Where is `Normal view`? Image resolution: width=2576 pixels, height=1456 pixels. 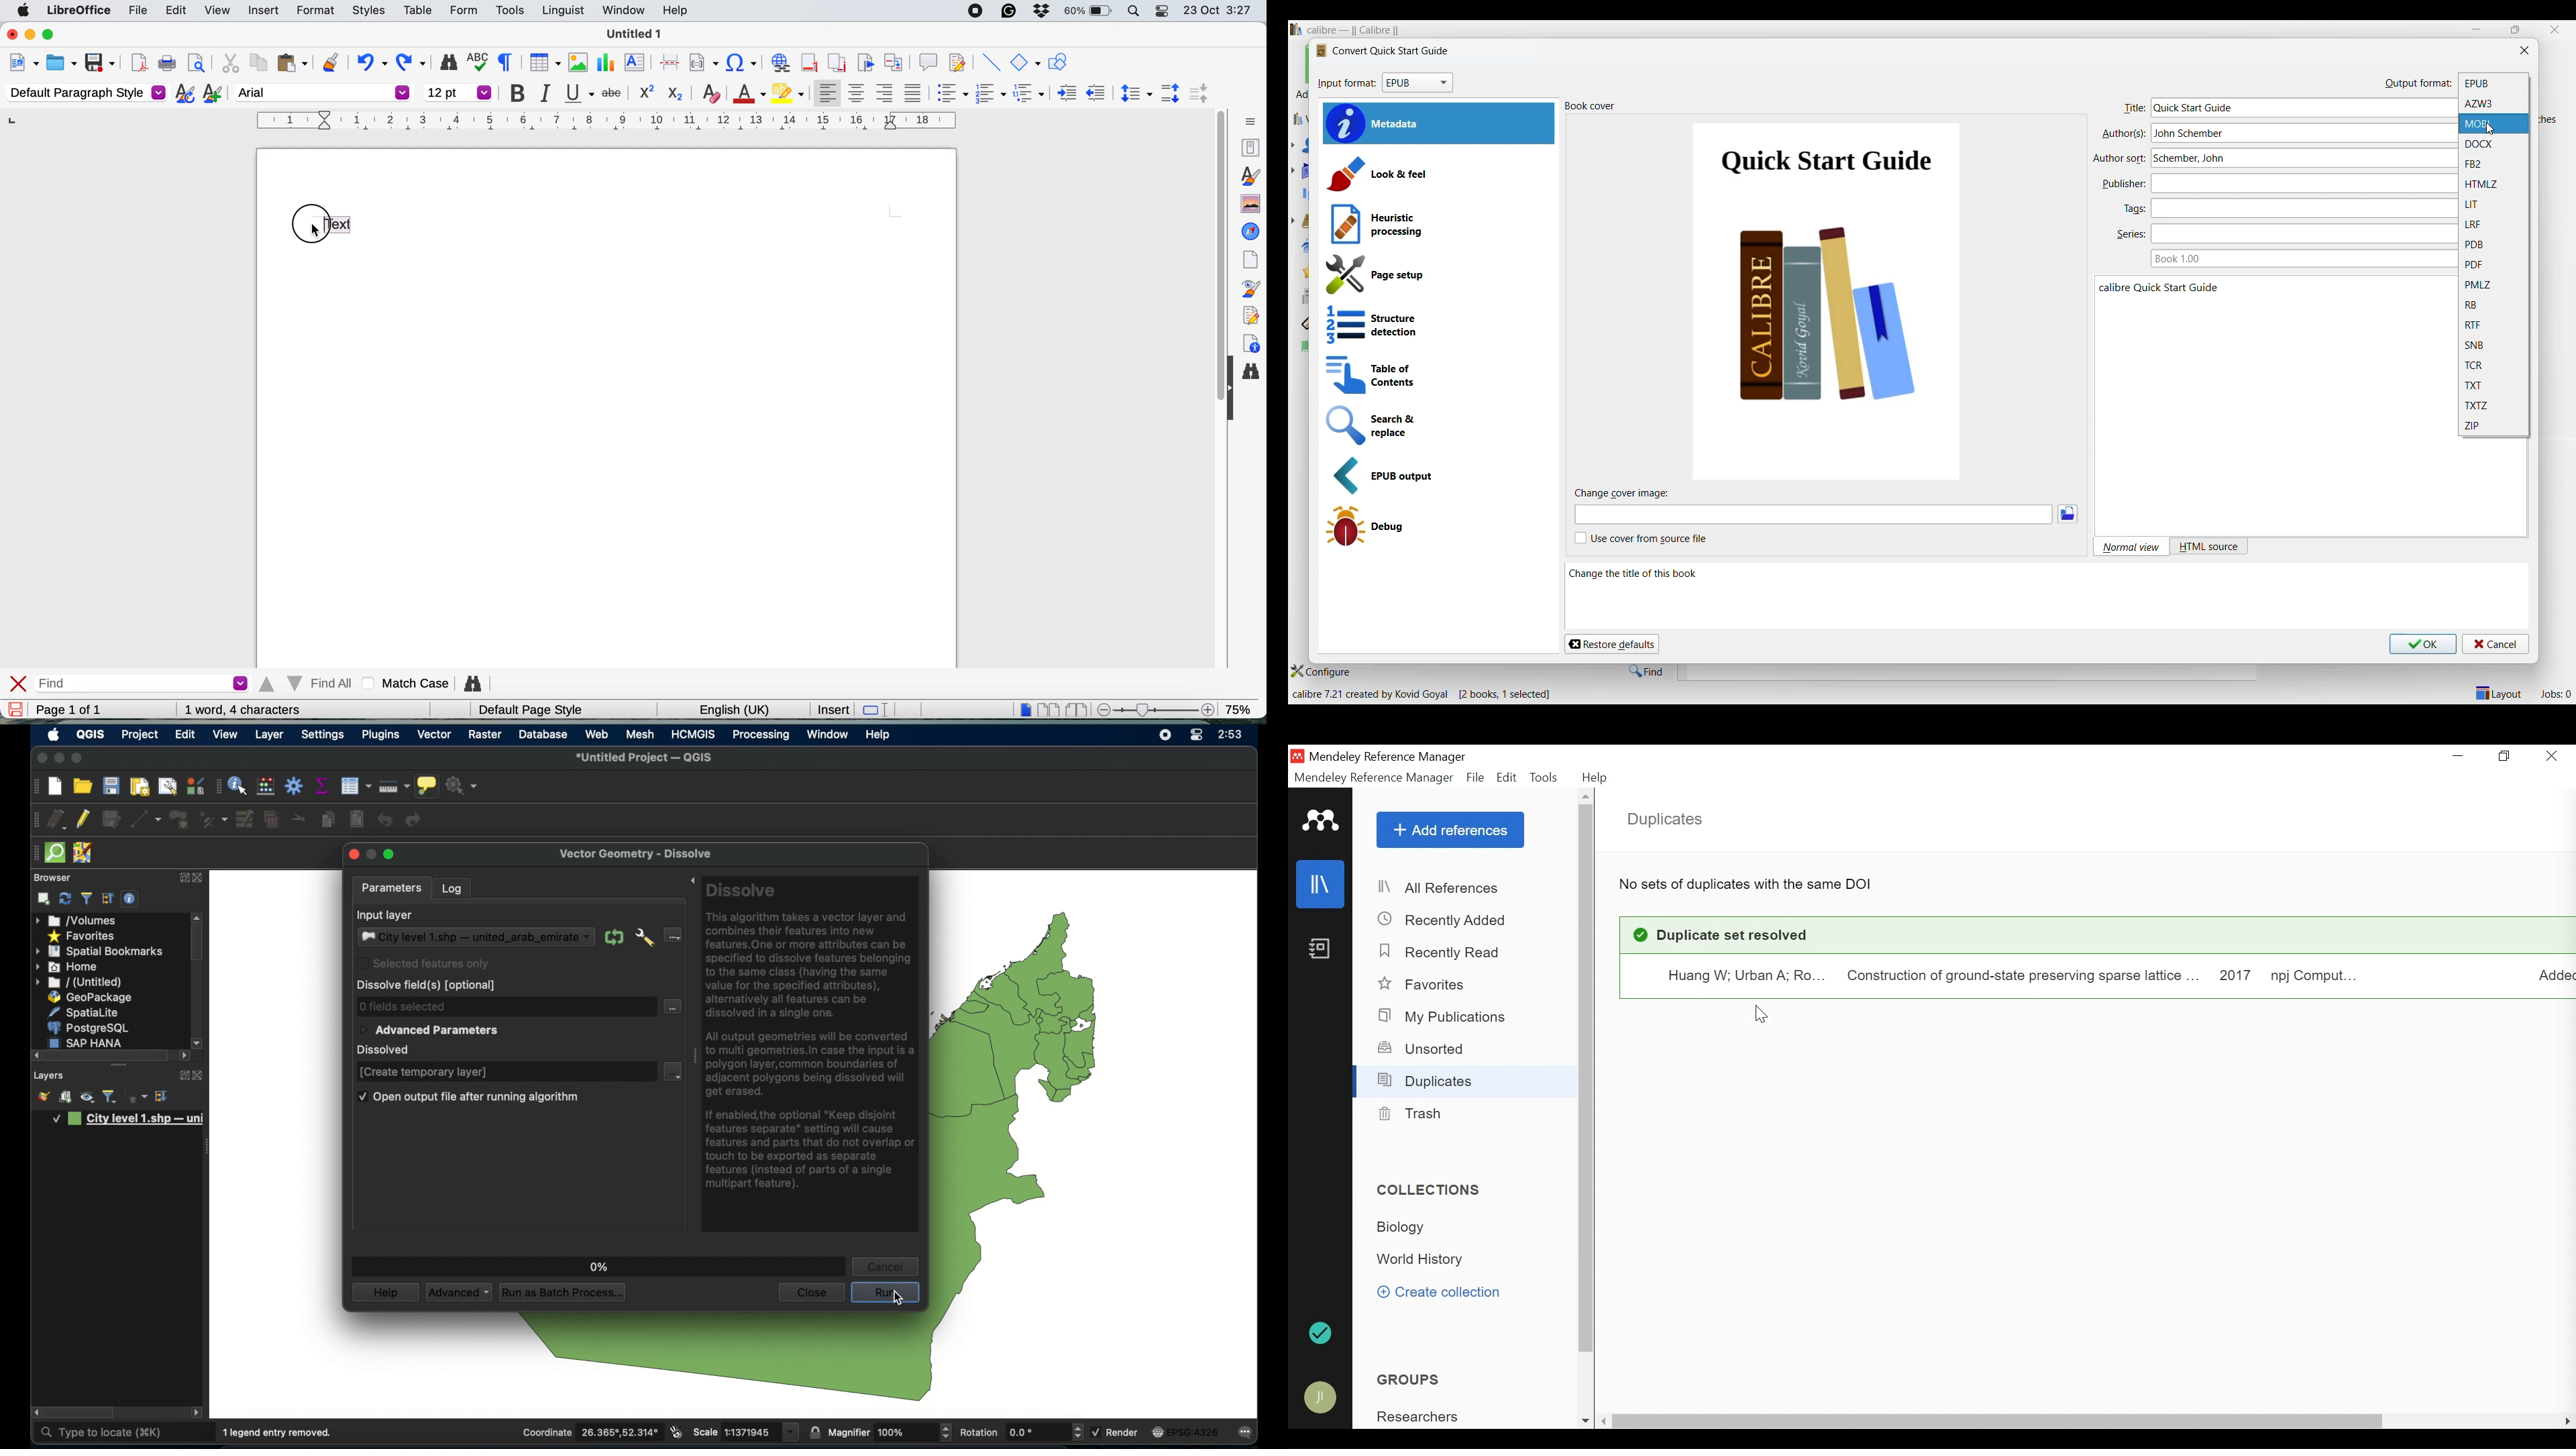 Normal view is located at coordinates (2130, 547).